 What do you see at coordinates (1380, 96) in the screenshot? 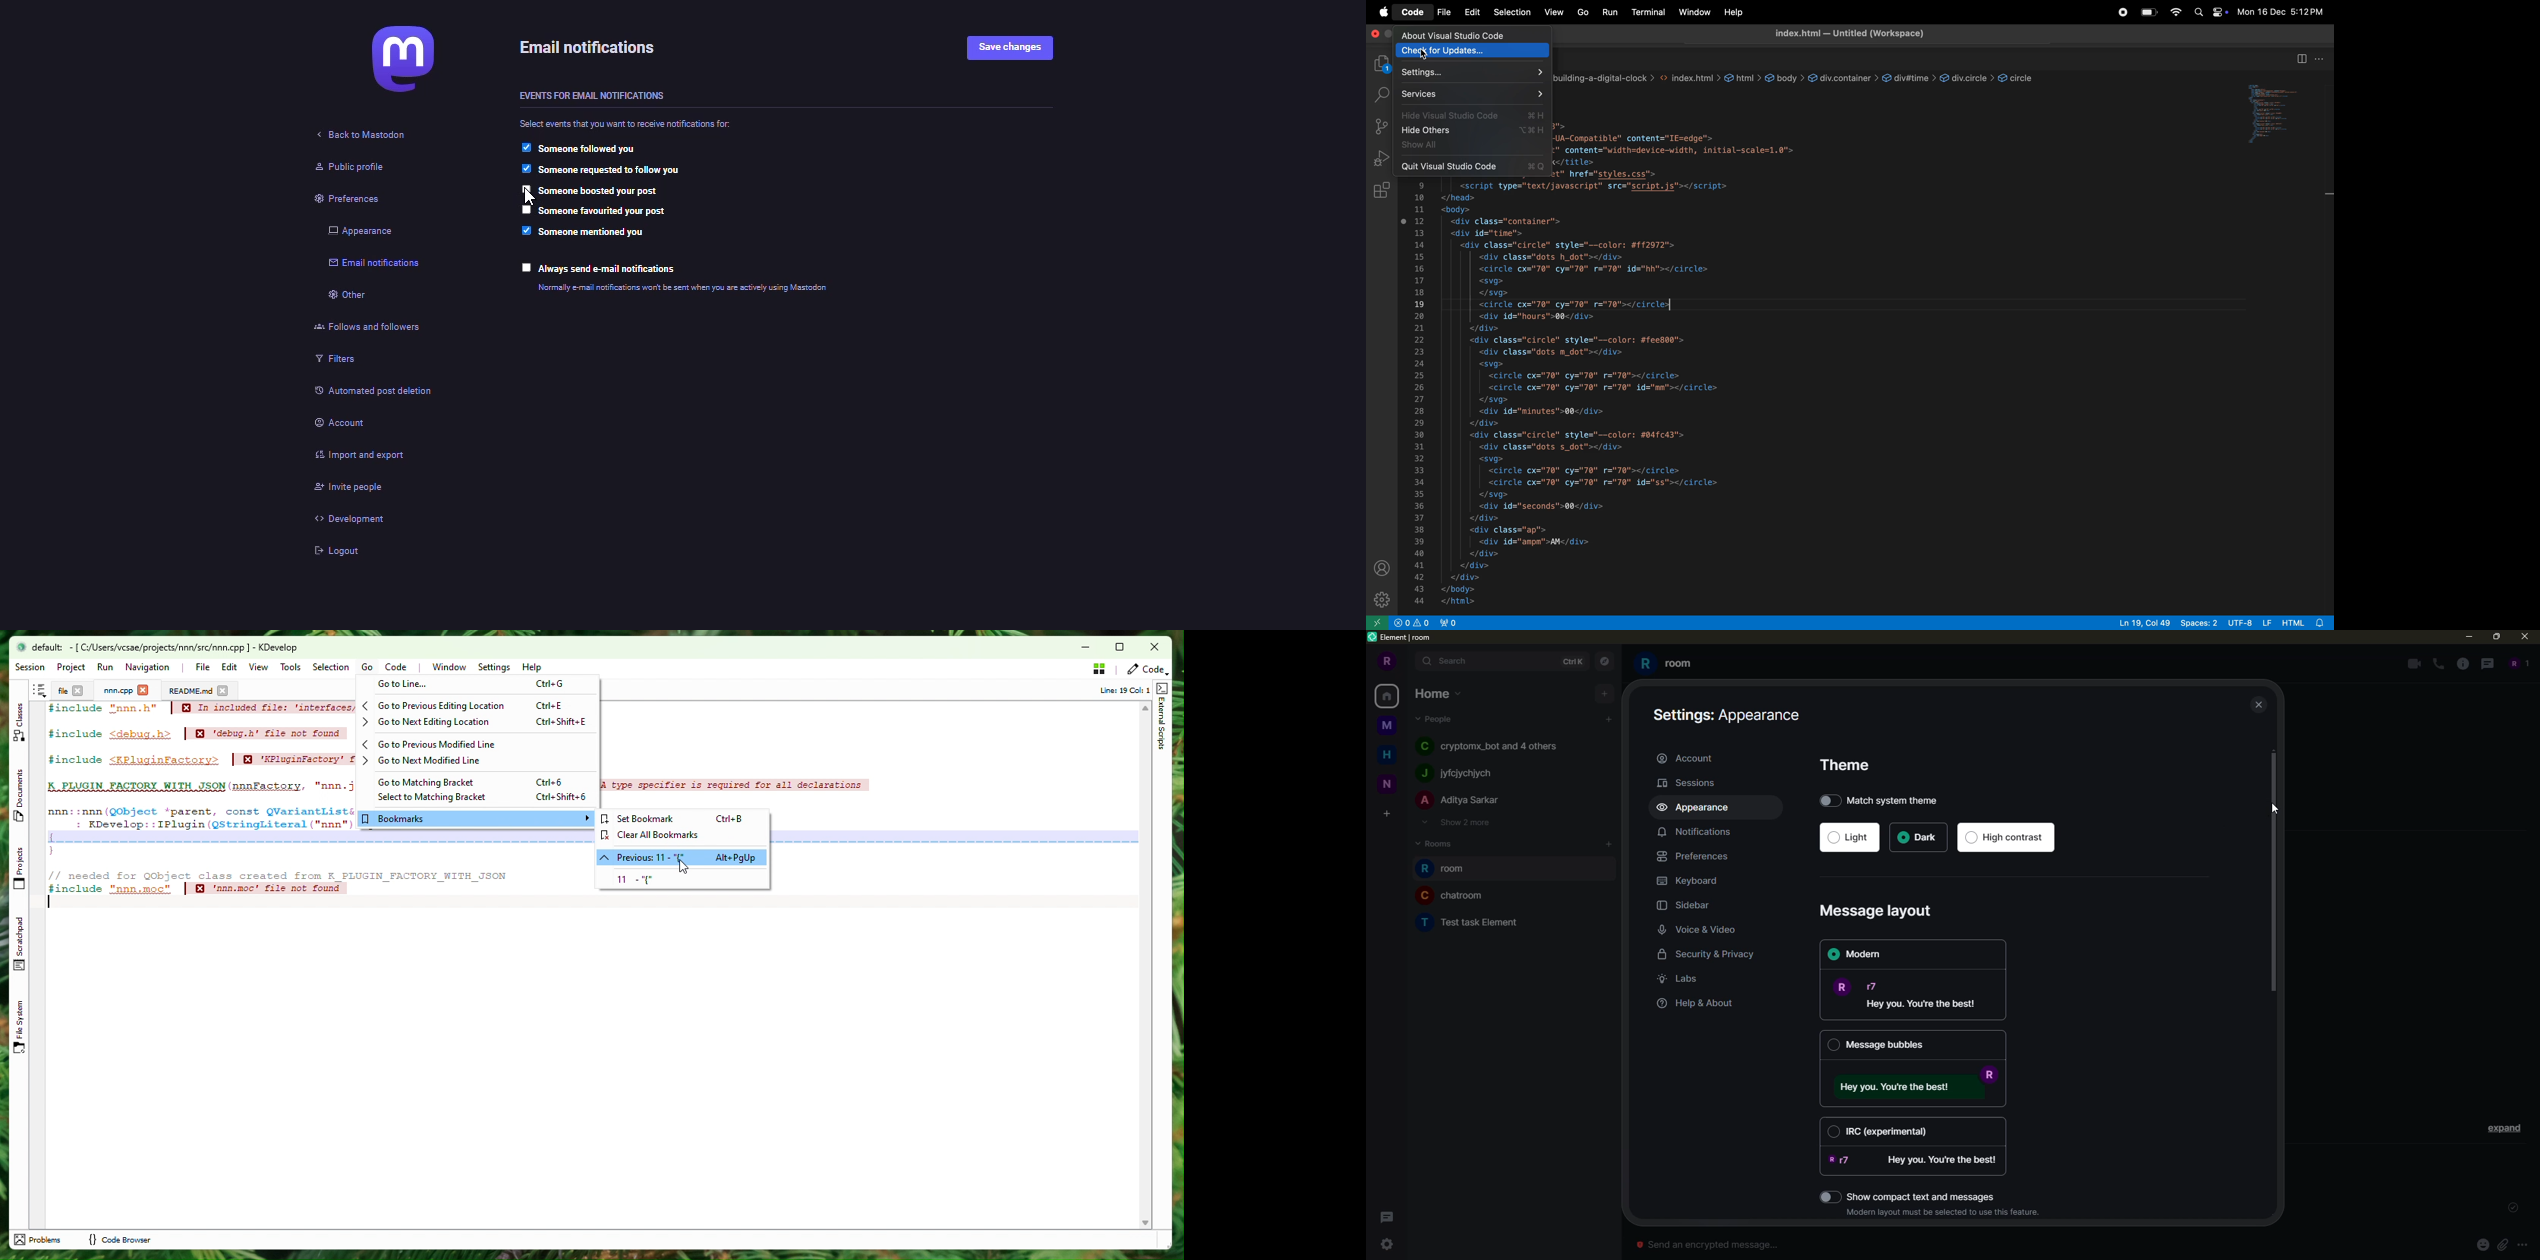
I see `search` at bounding box center [1380, 96].